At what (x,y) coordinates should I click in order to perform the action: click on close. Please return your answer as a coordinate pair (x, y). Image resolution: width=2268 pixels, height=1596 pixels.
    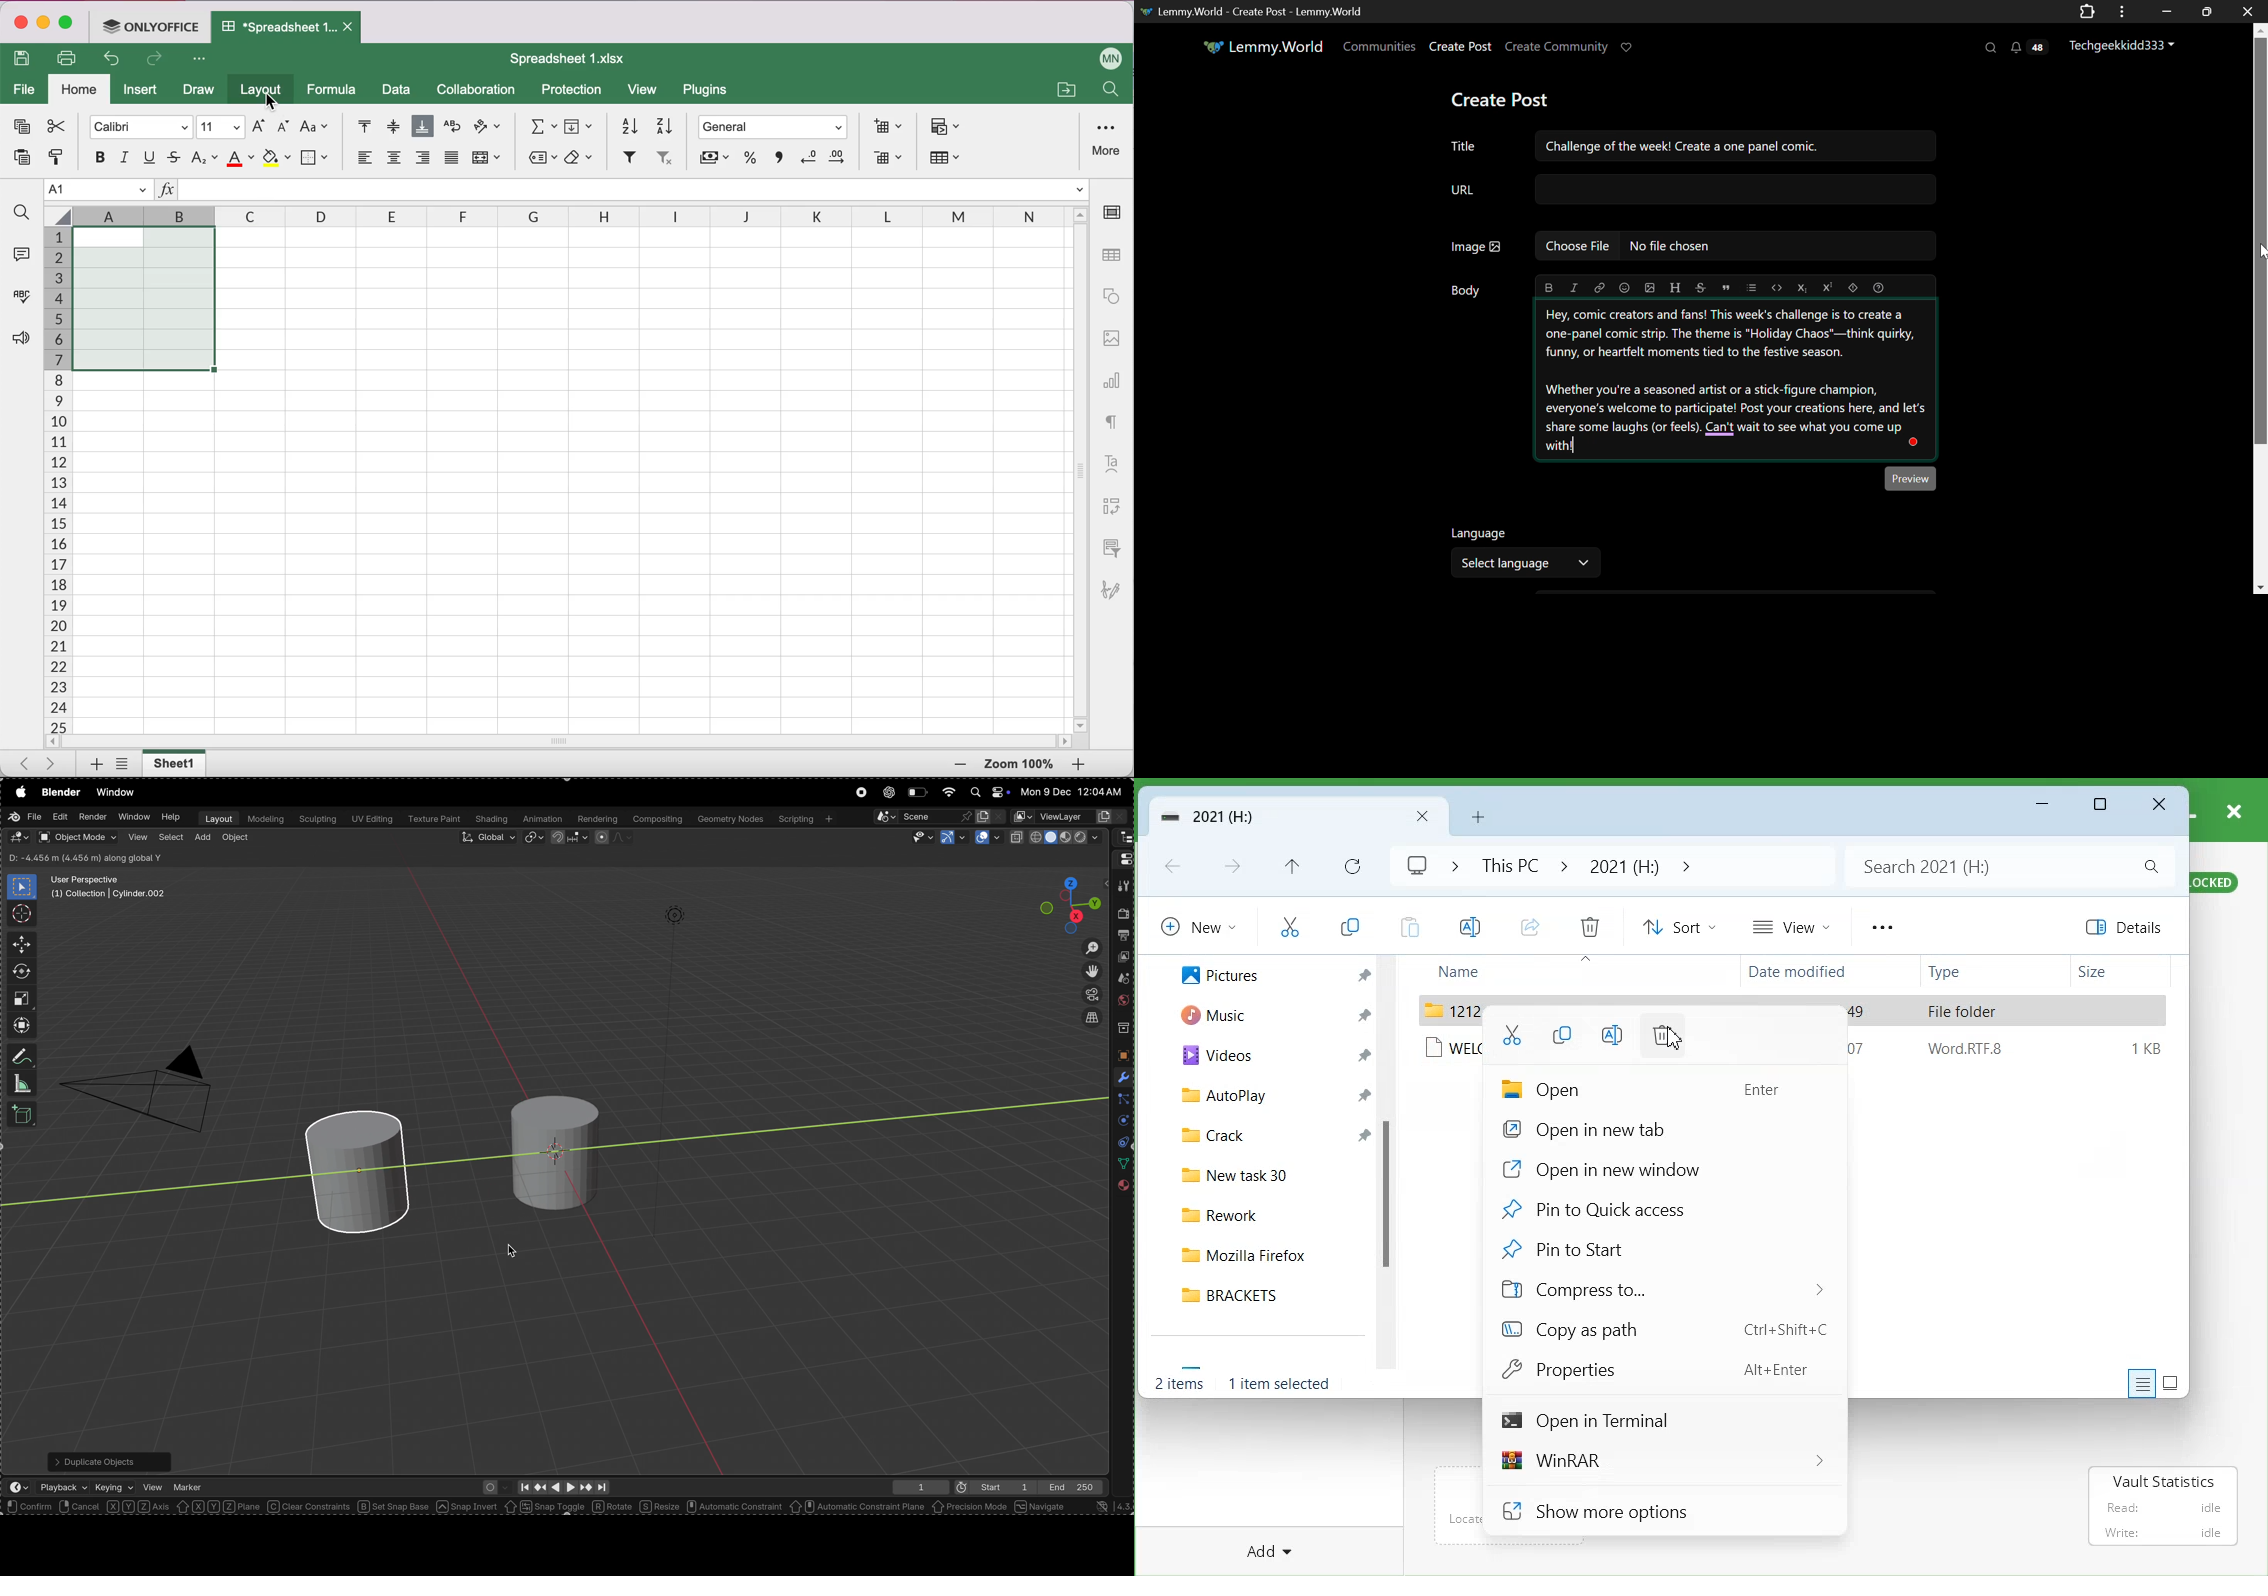
    Looking at the image, I should click on (19, 24).